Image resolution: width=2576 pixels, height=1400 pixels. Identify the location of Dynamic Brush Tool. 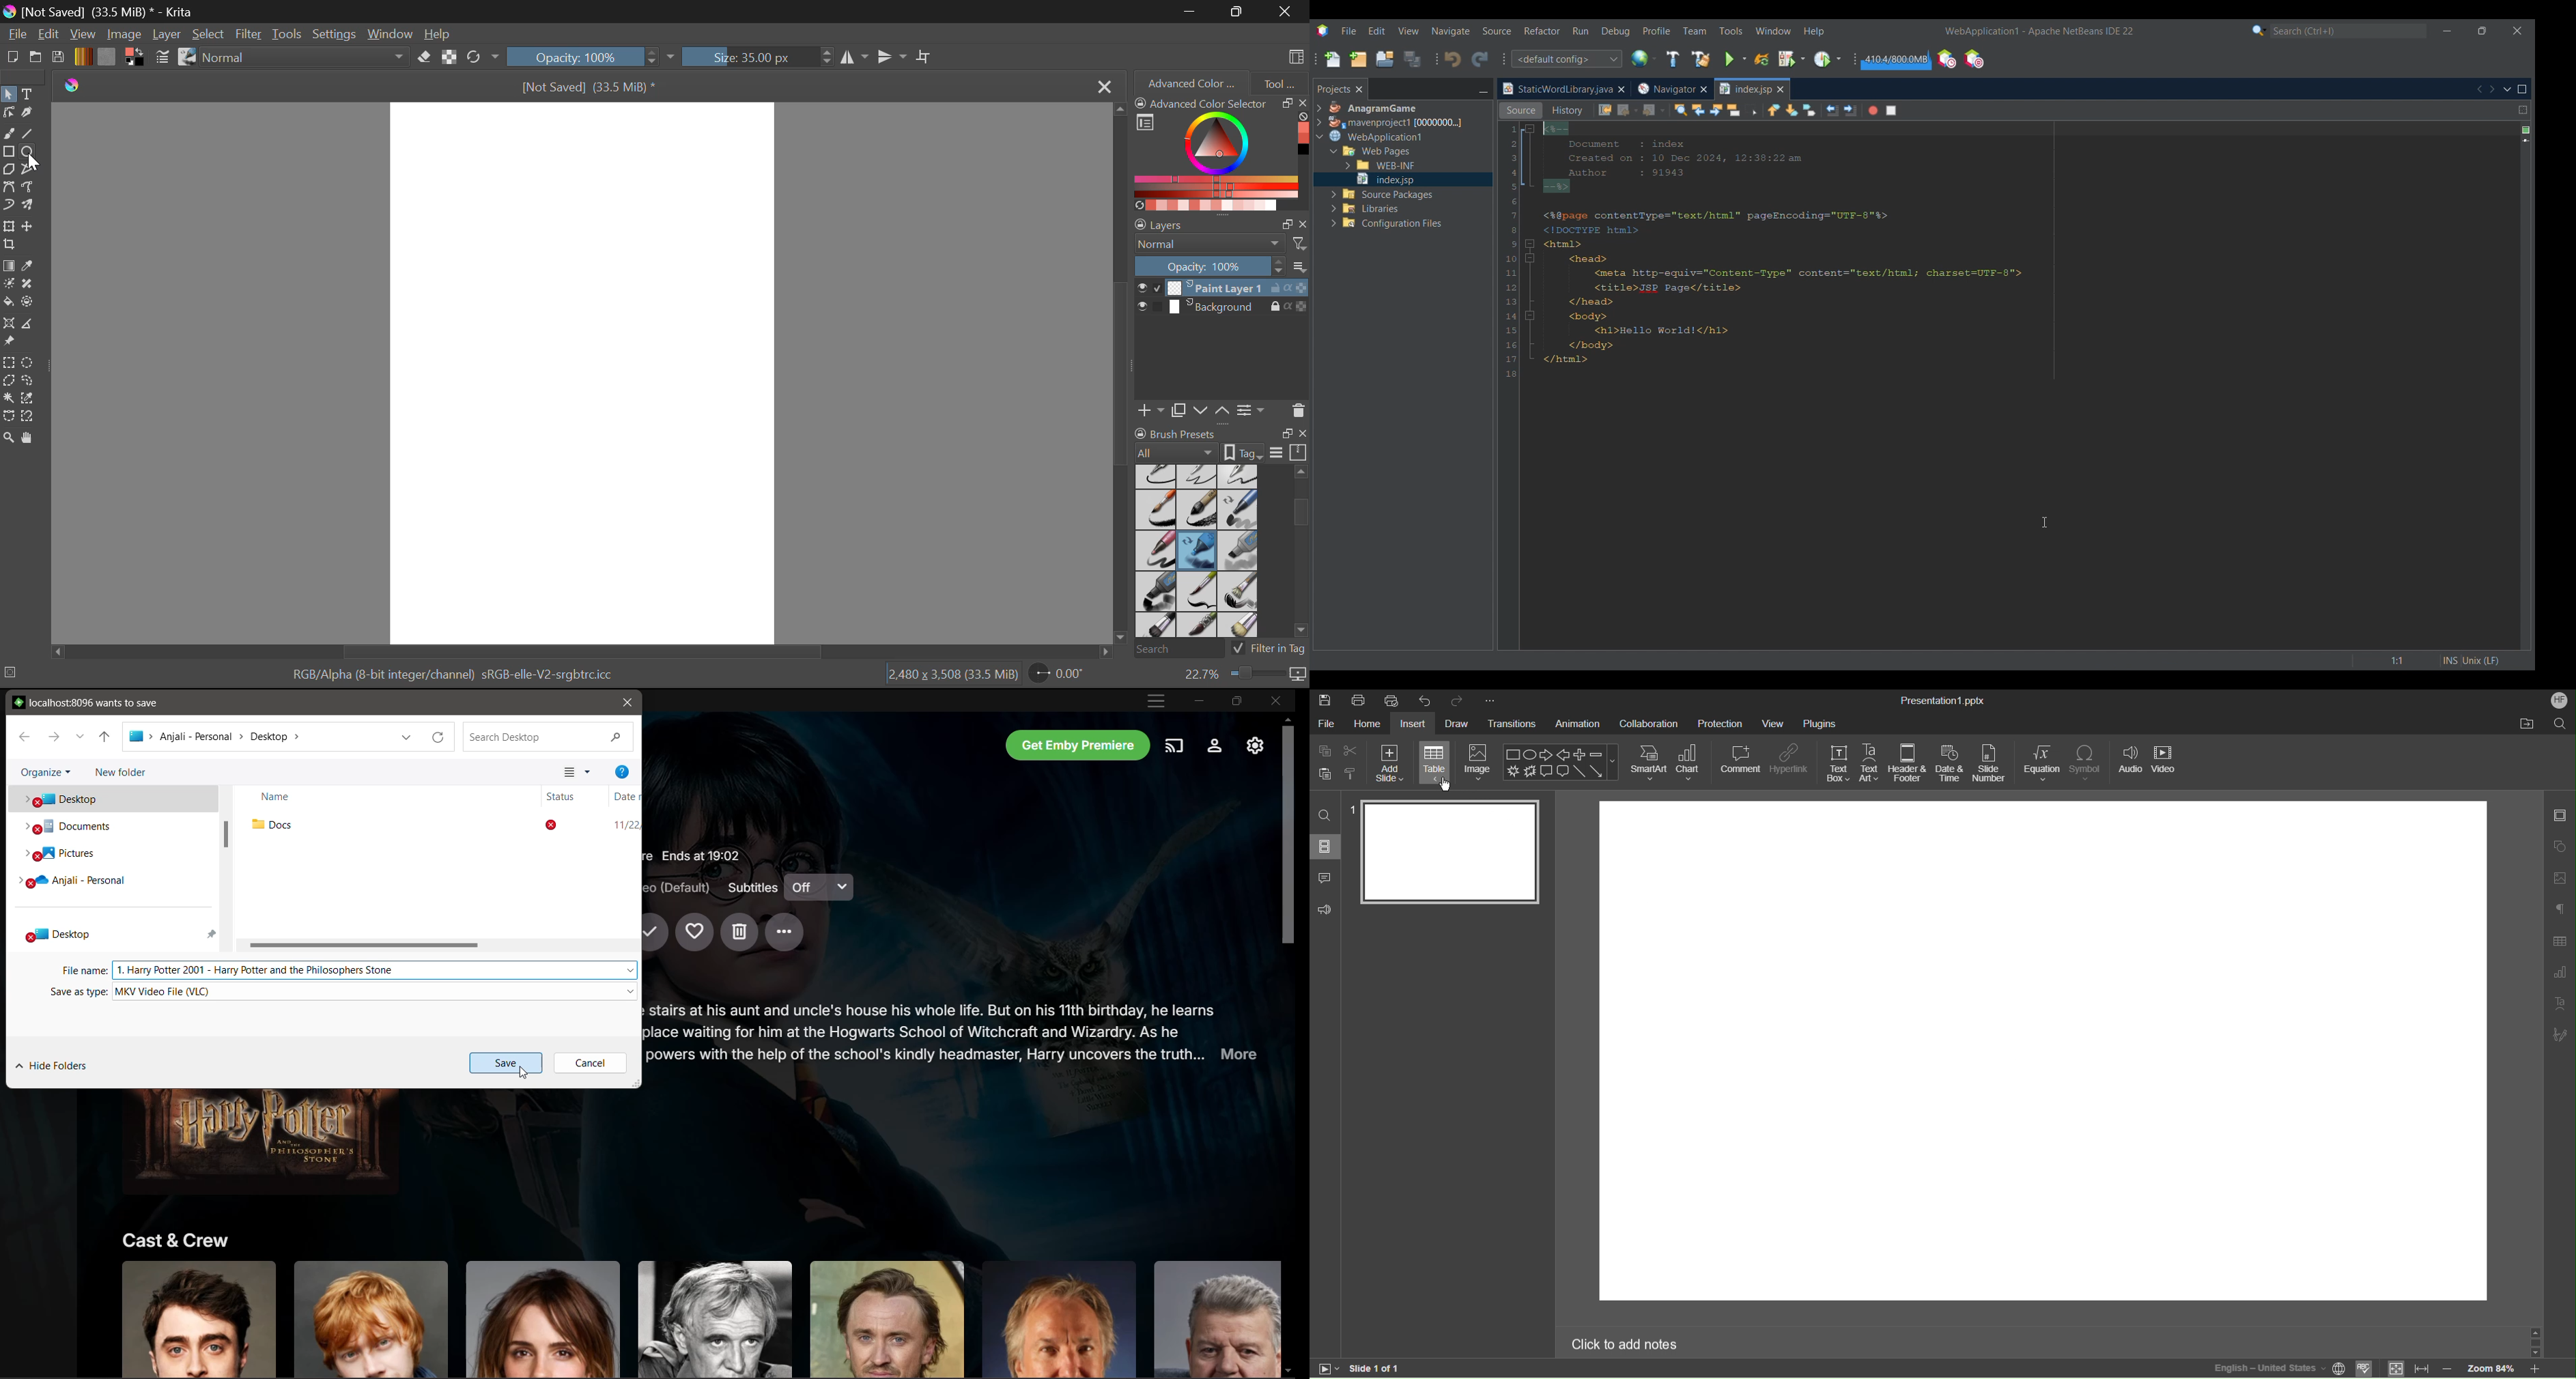
(8, 206).